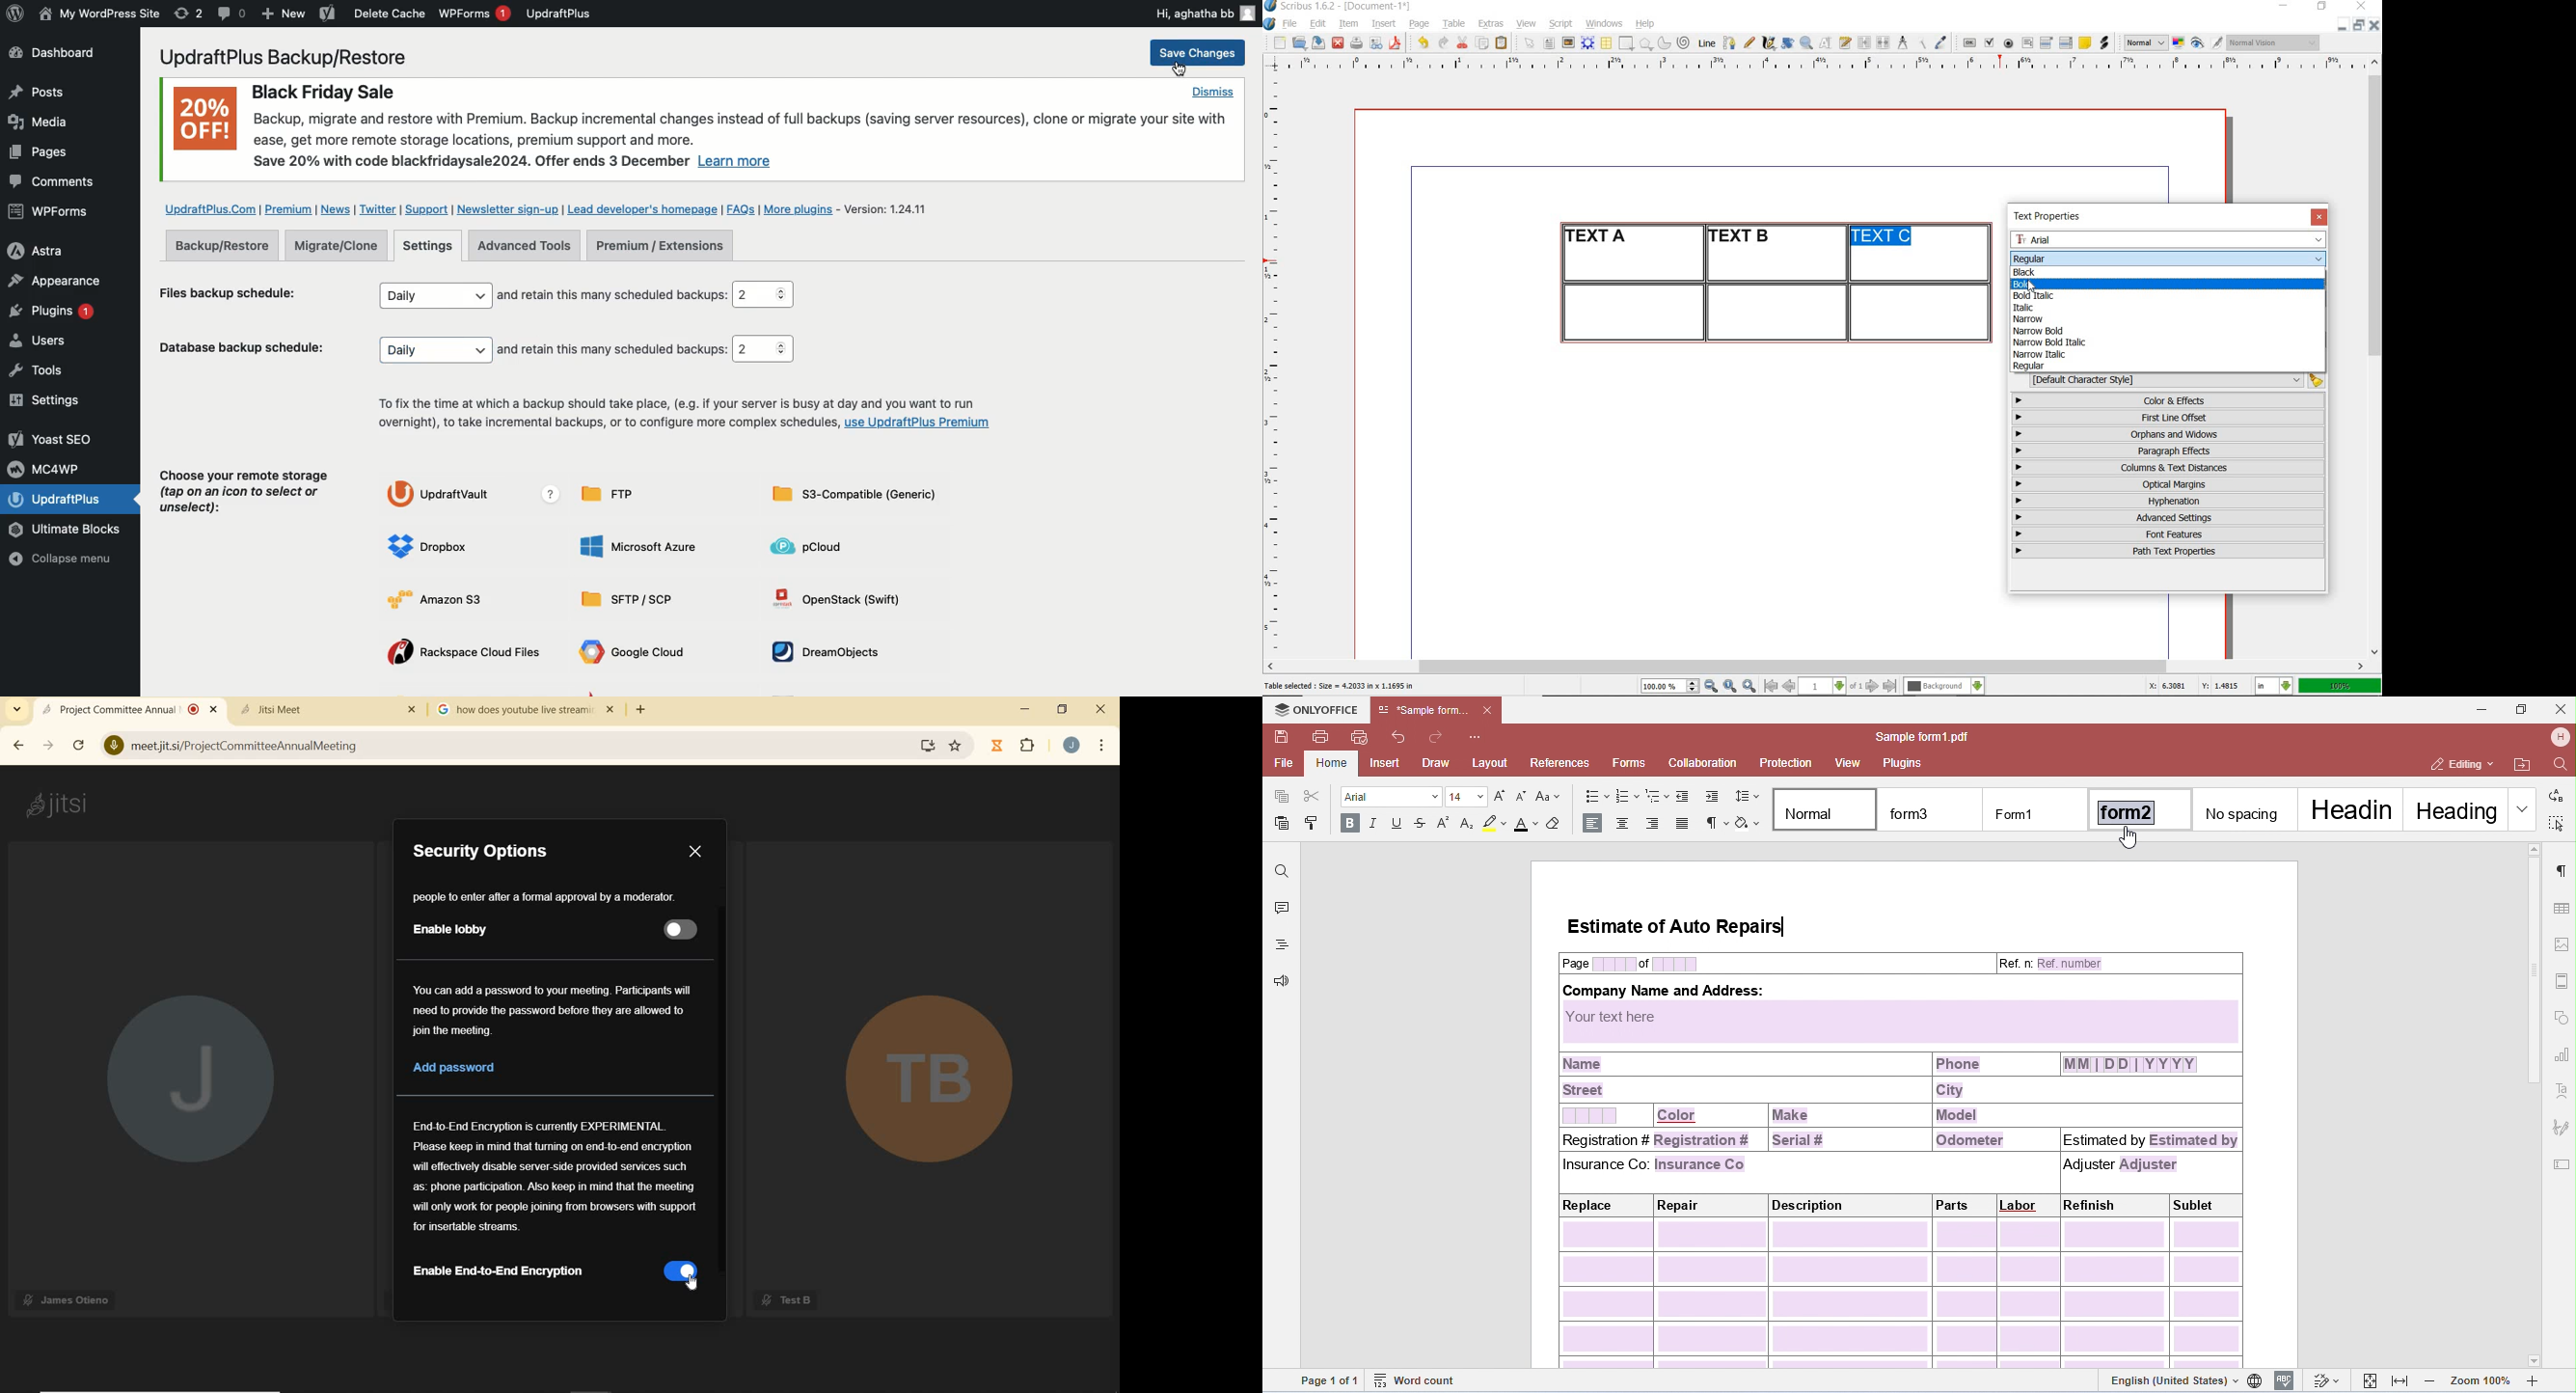 This screenshot has width=2576, height=1400. Describe the element at coordinates (2286, 7) in the screenshot. I see `minimize` at that location.